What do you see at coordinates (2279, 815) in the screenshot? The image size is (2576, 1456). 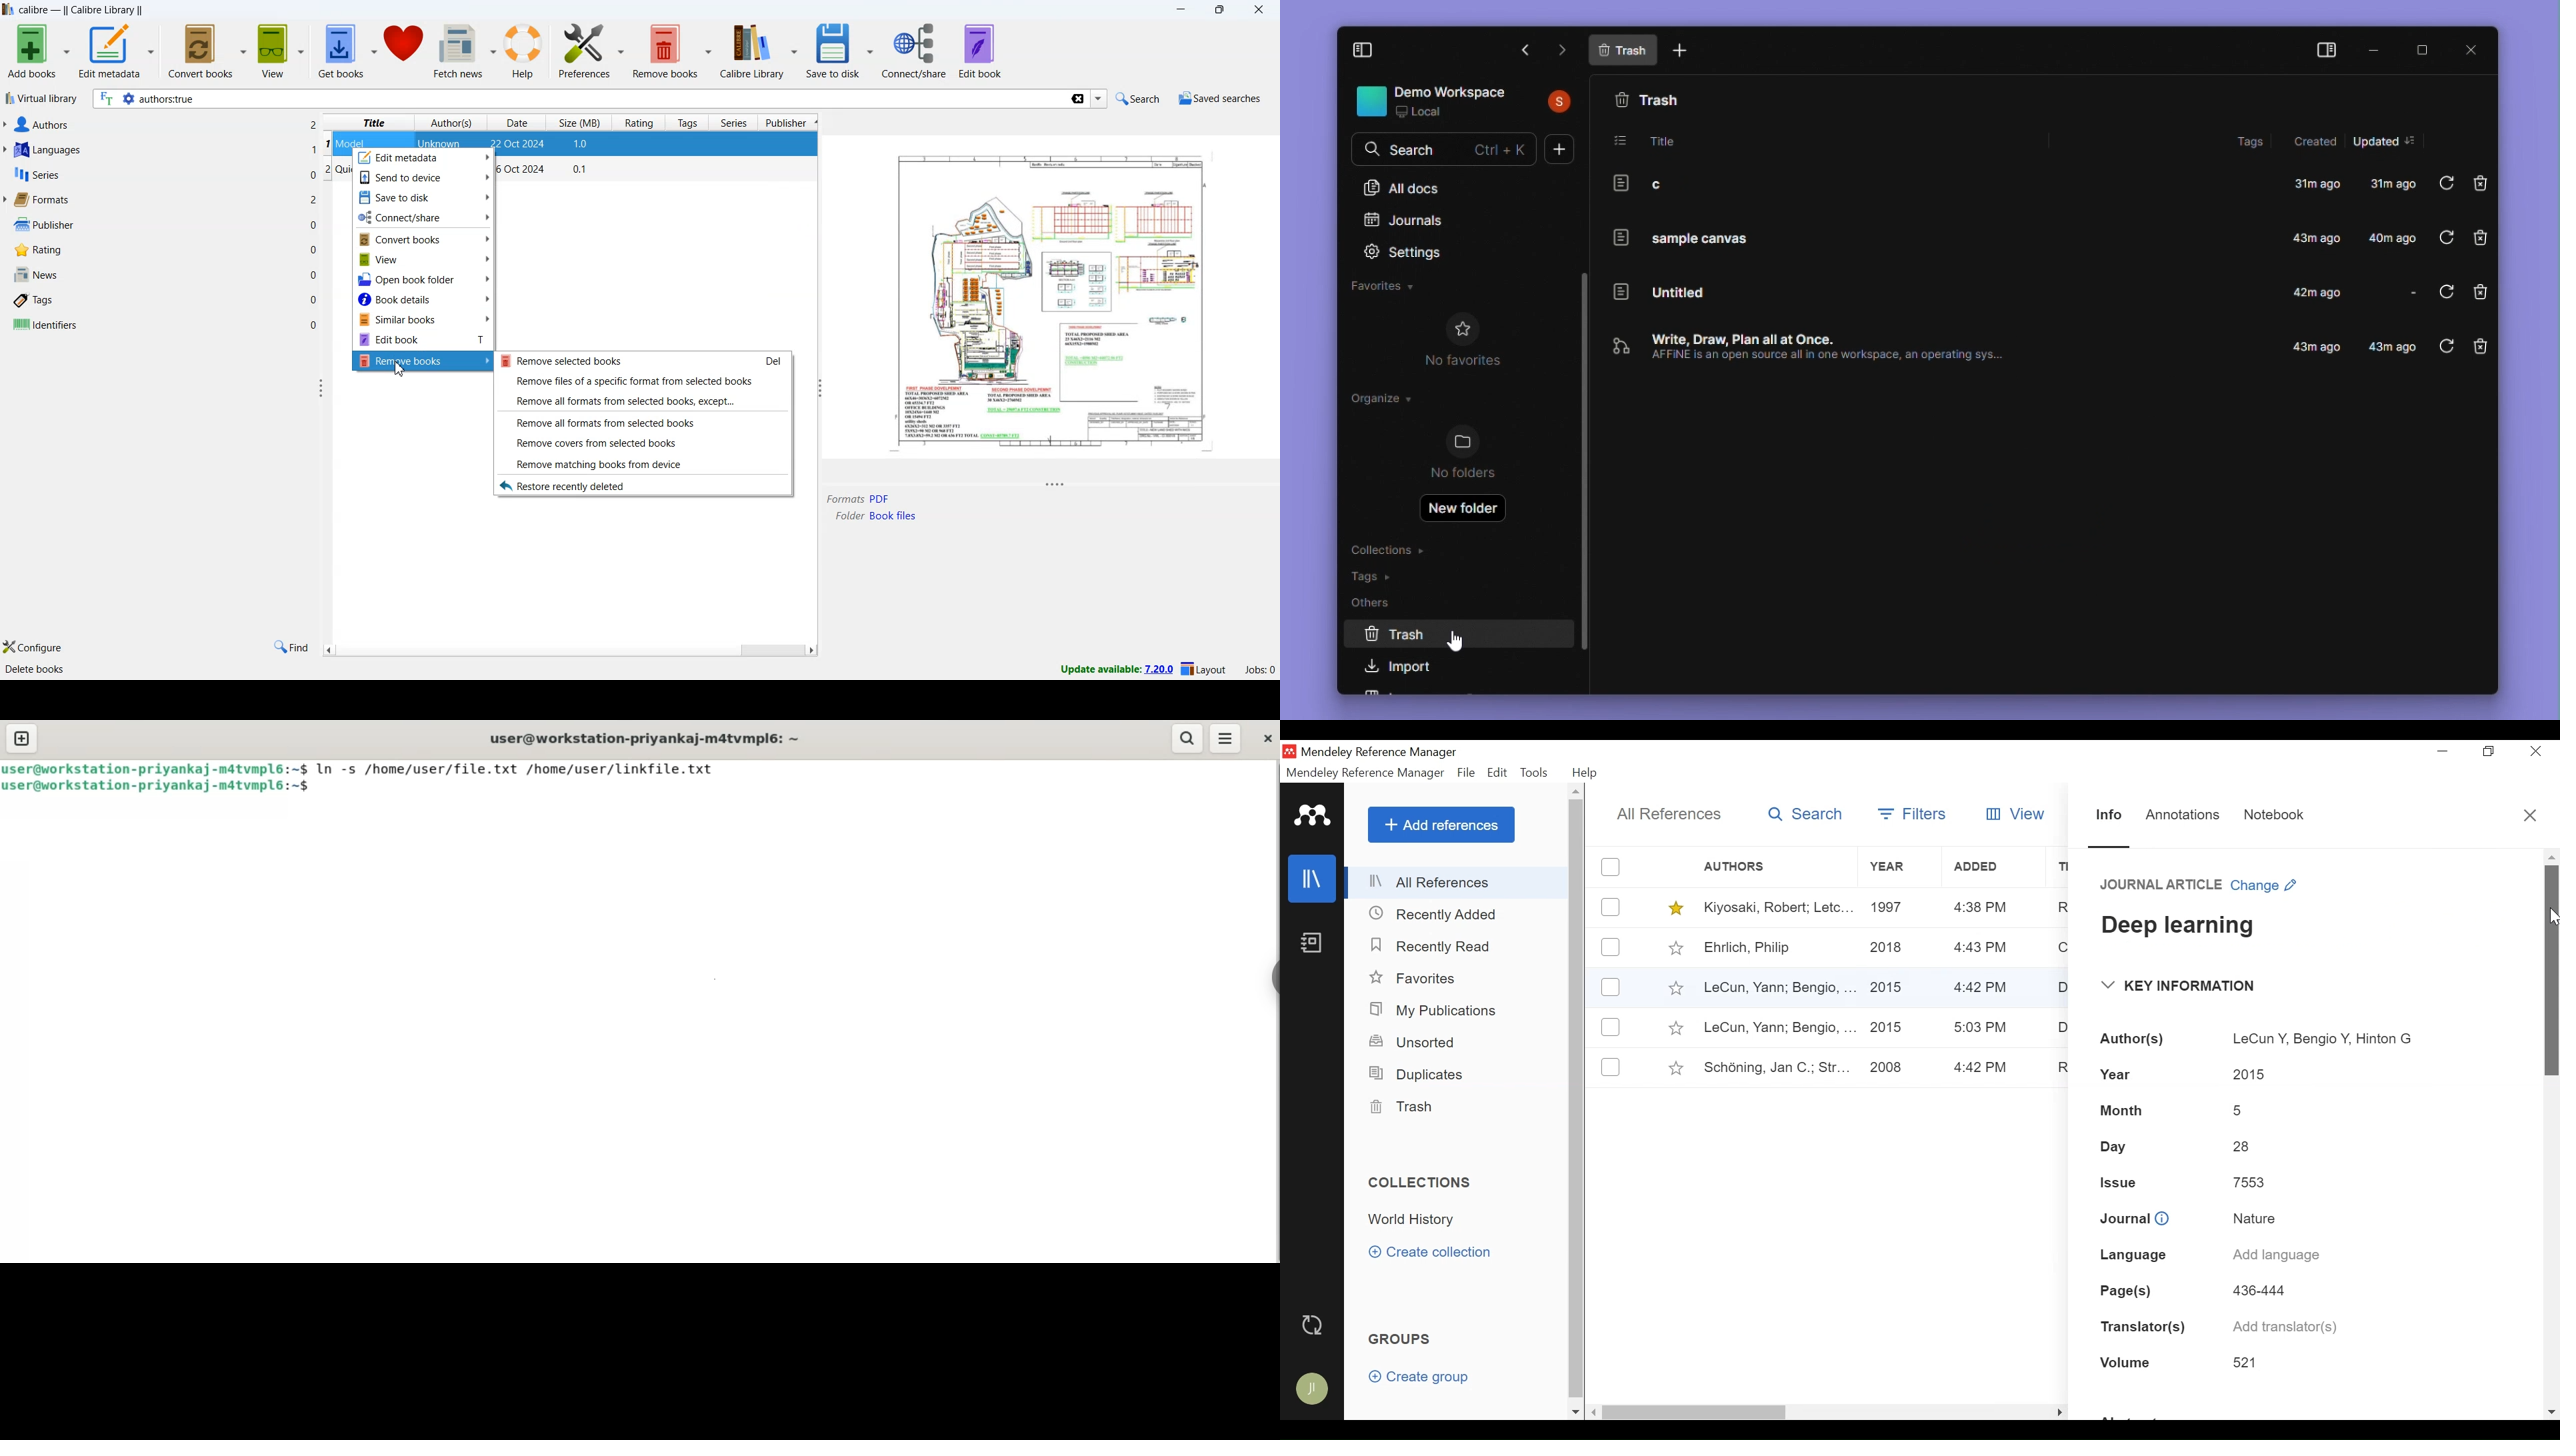 I see `Notebook` at bounding box center [2279, 815].